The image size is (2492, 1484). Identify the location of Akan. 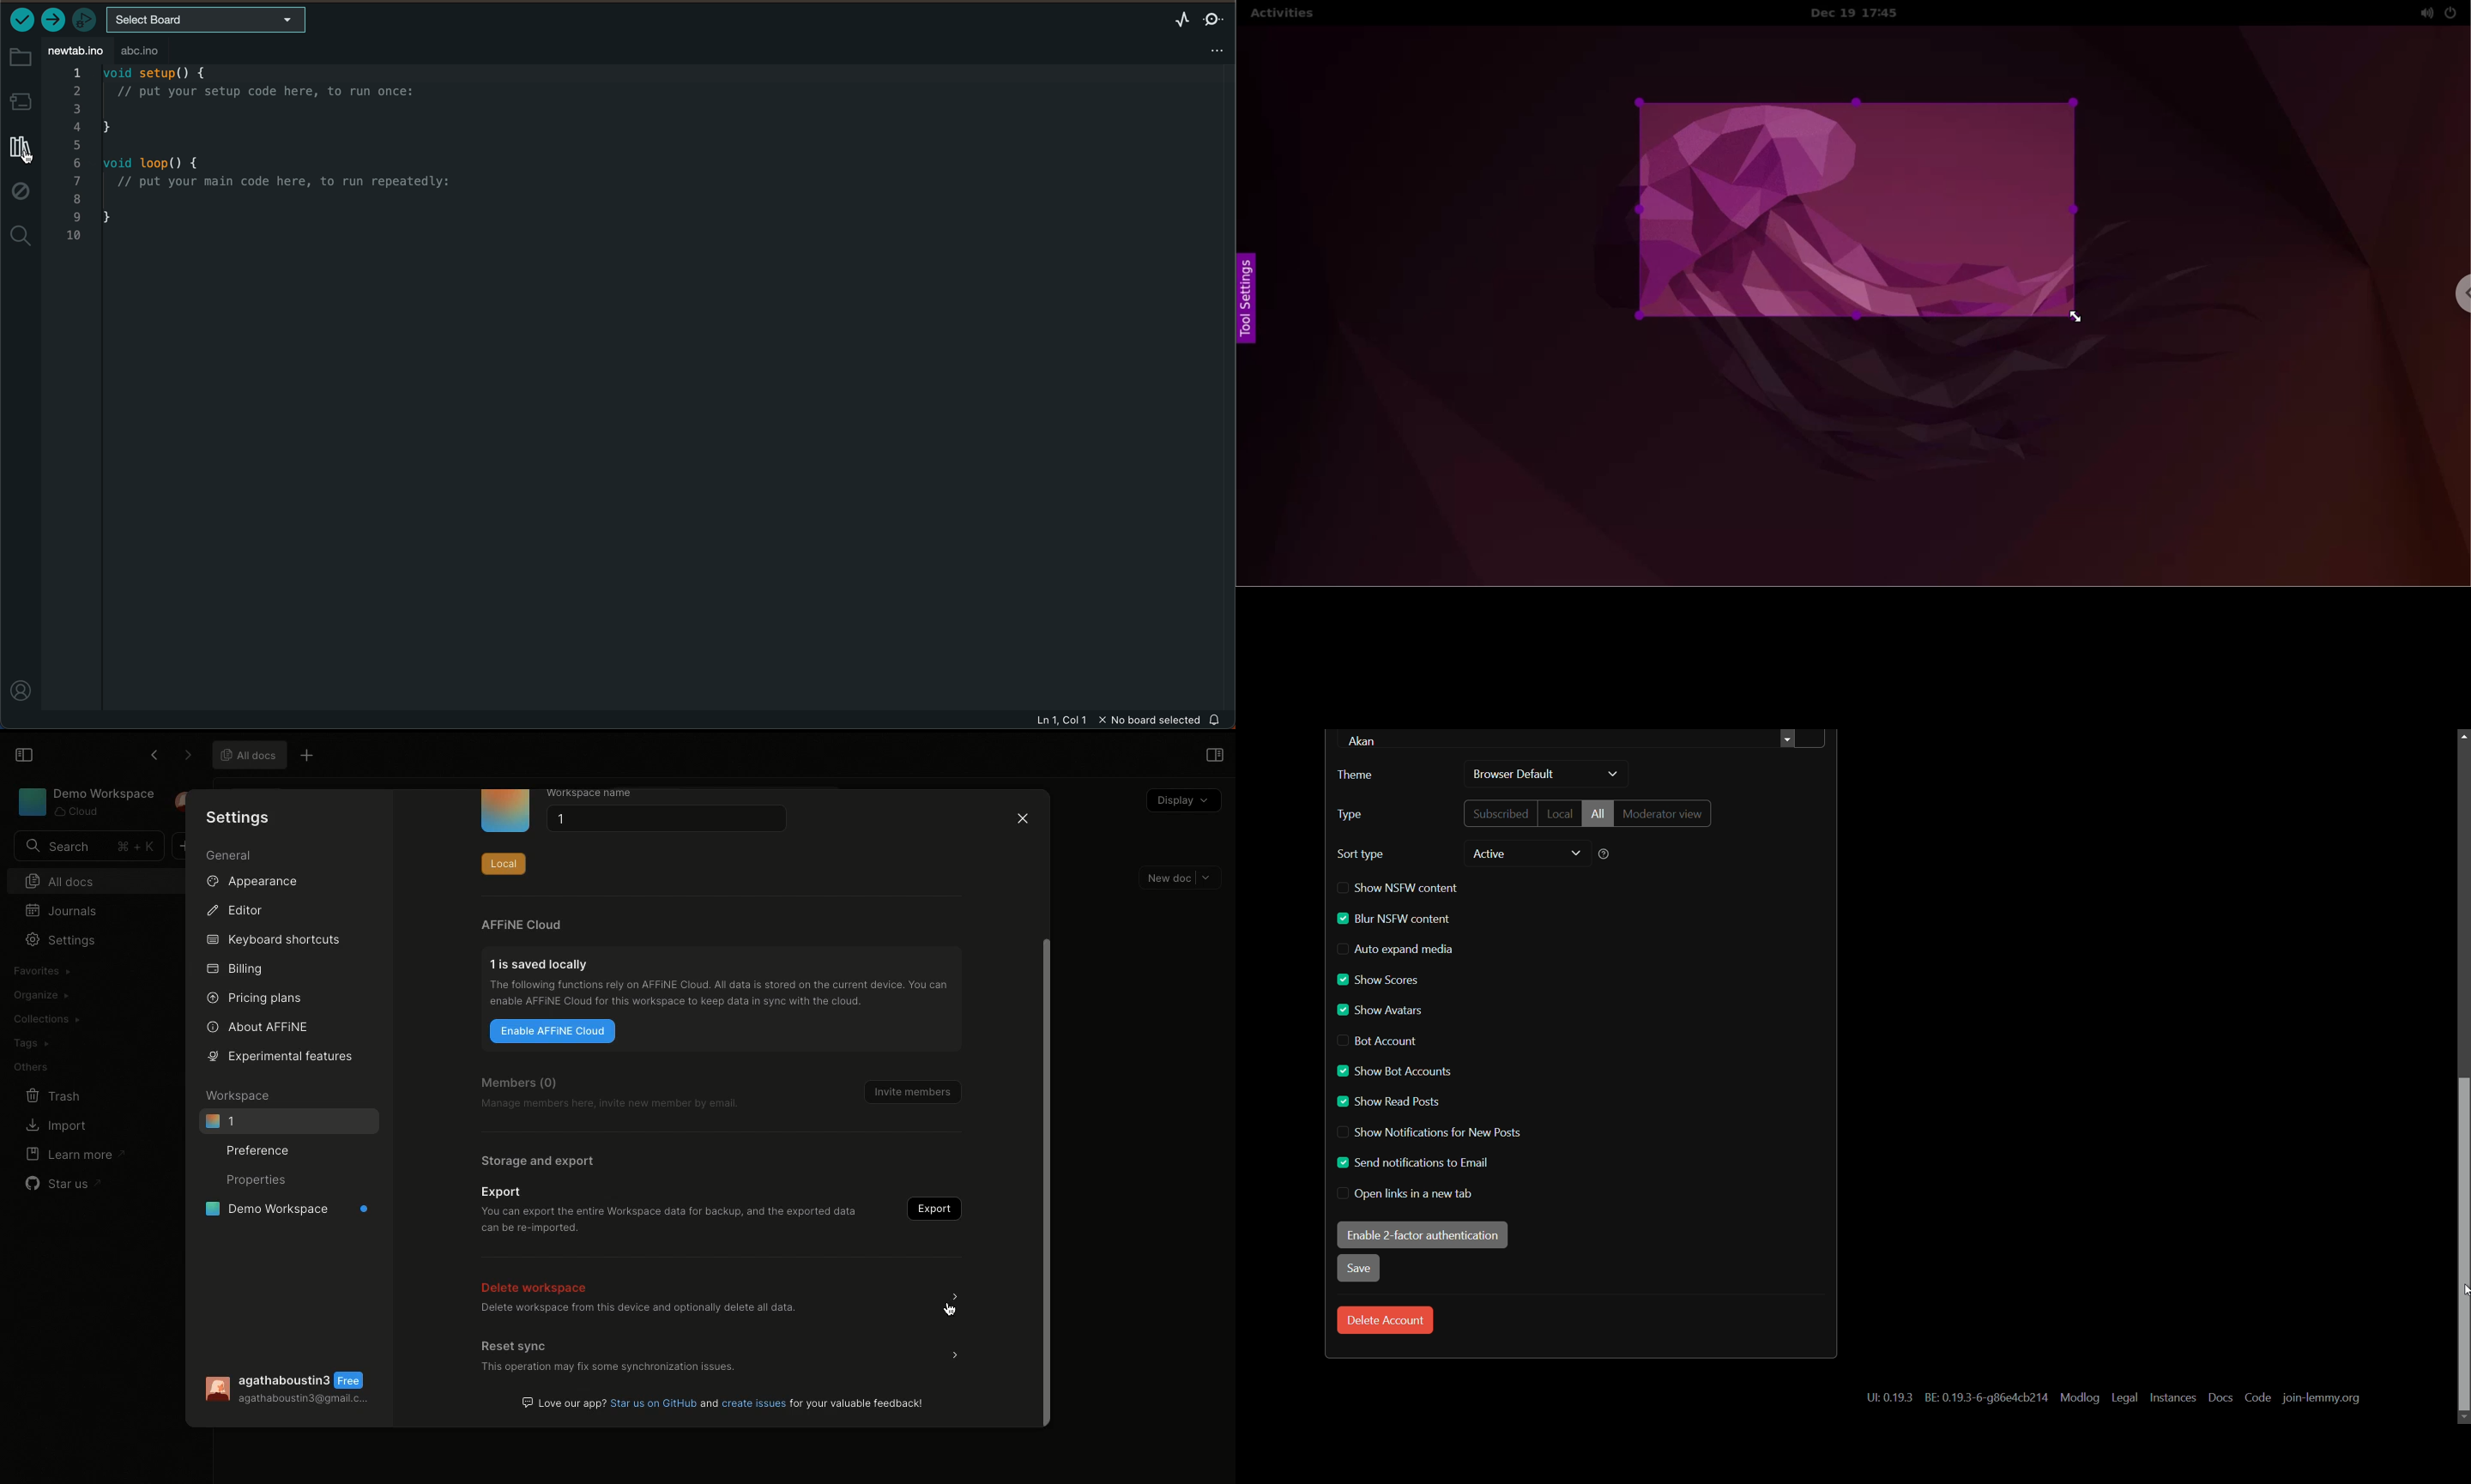
(1367, 741).